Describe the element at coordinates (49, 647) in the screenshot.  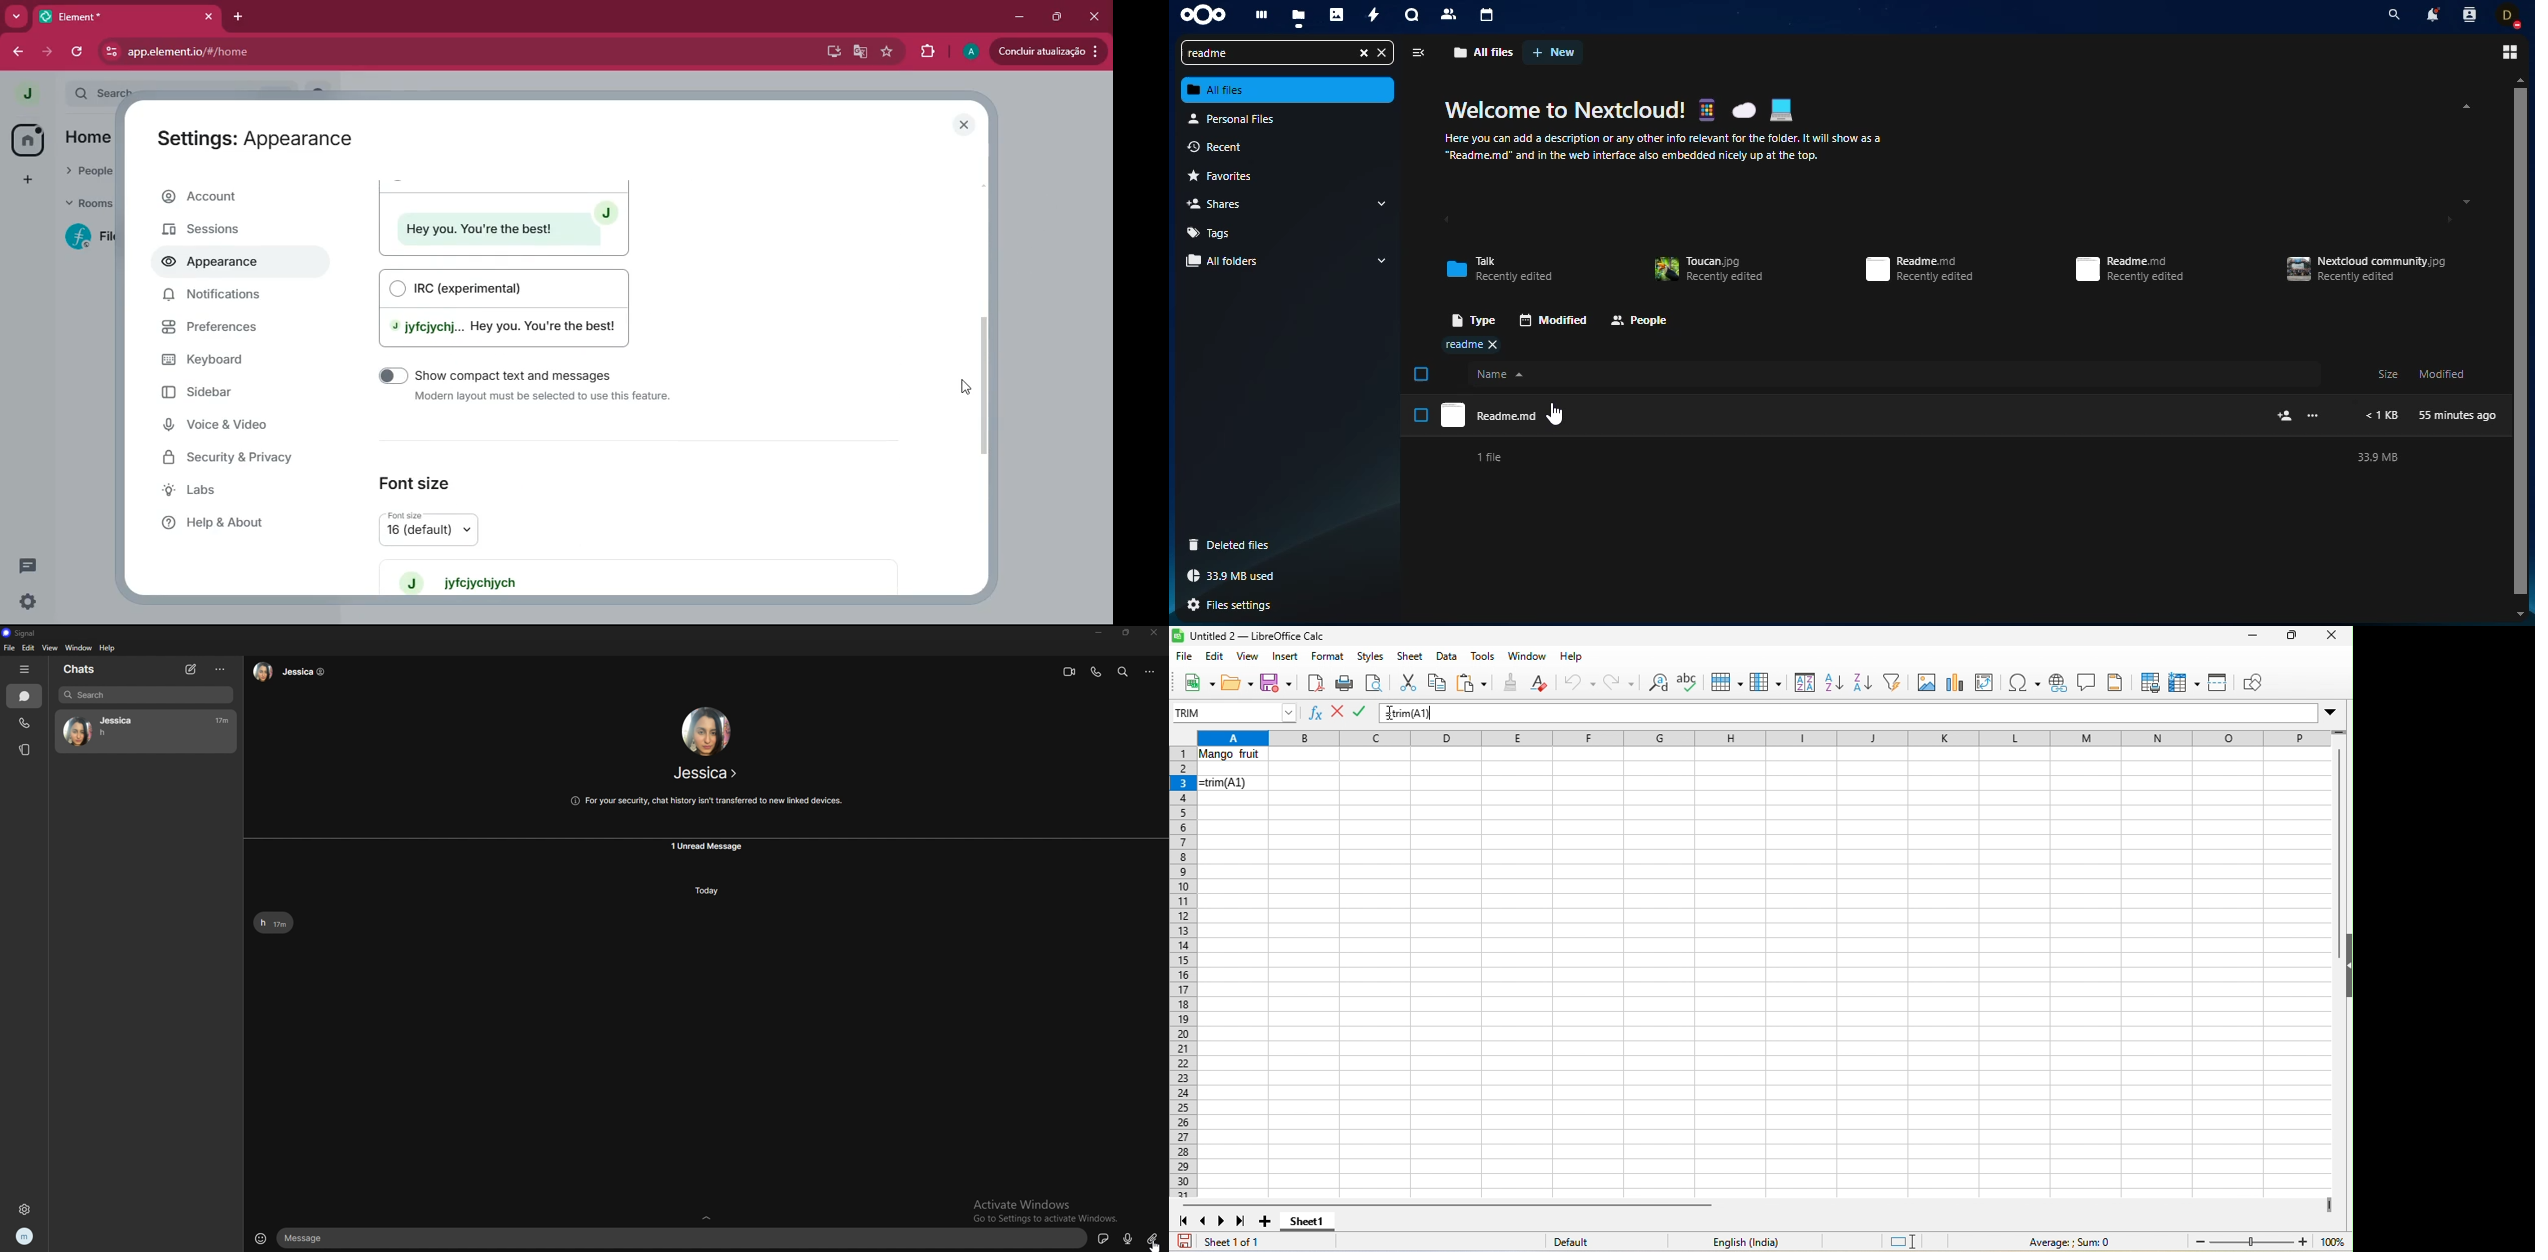
I see `view` at that location.